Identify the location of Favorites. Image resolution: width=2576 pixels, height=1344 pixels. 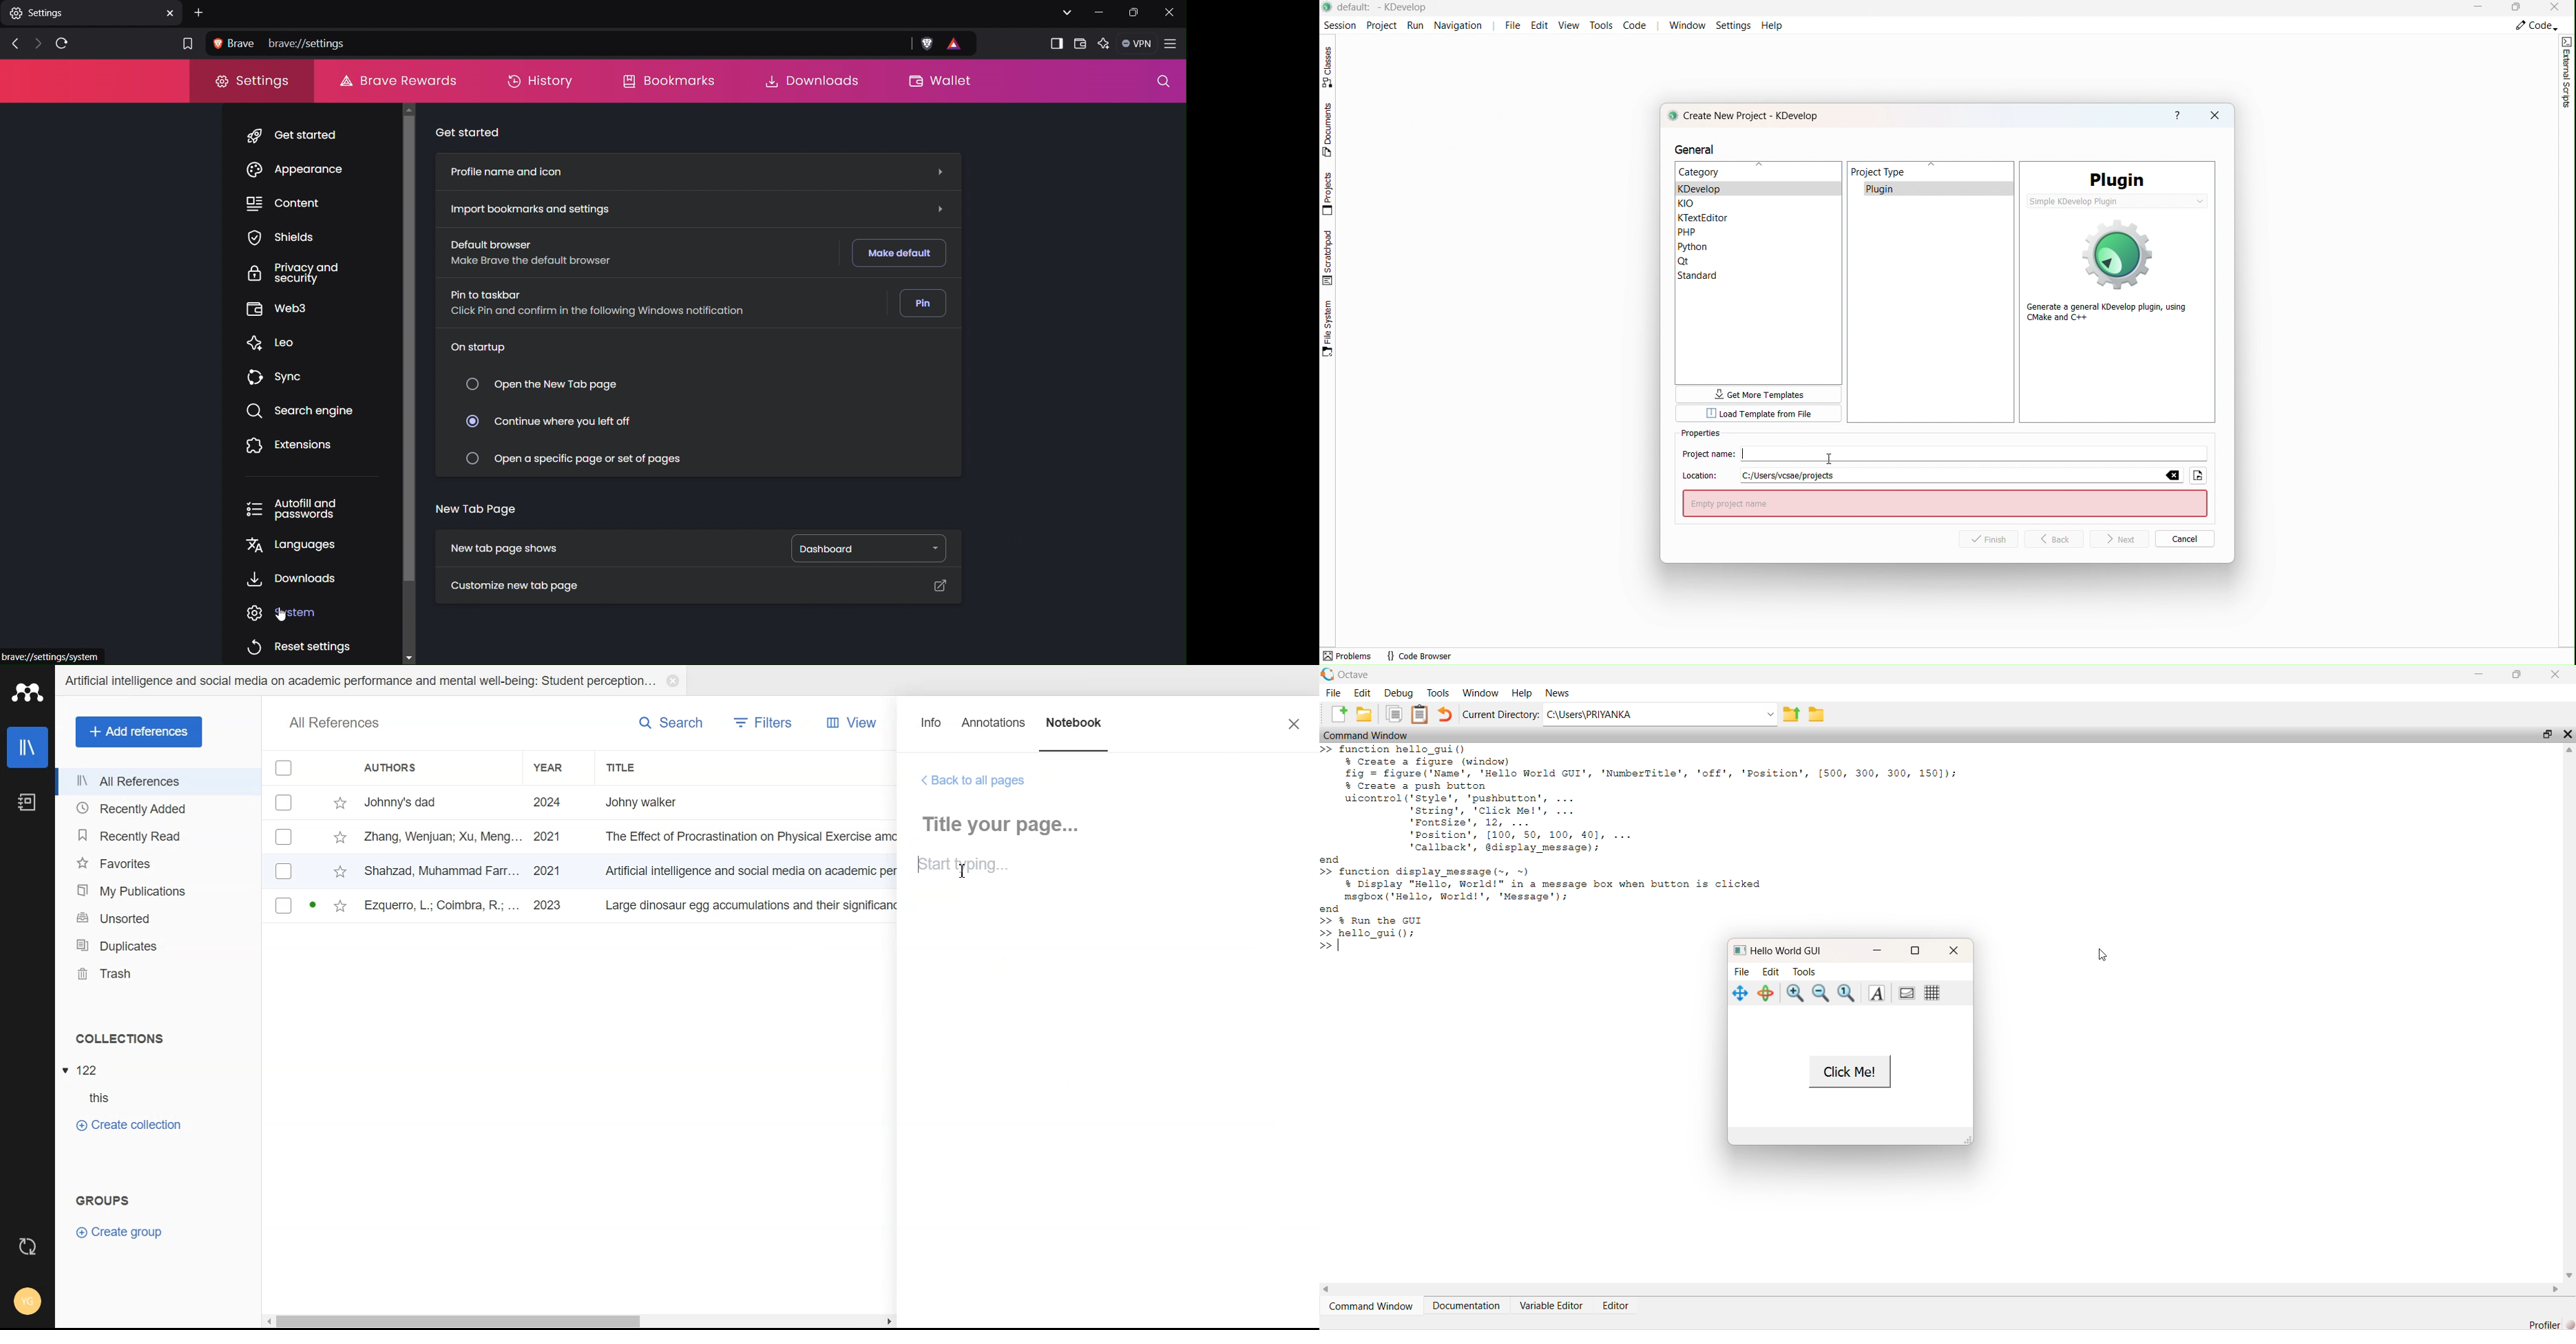
(157, 864).